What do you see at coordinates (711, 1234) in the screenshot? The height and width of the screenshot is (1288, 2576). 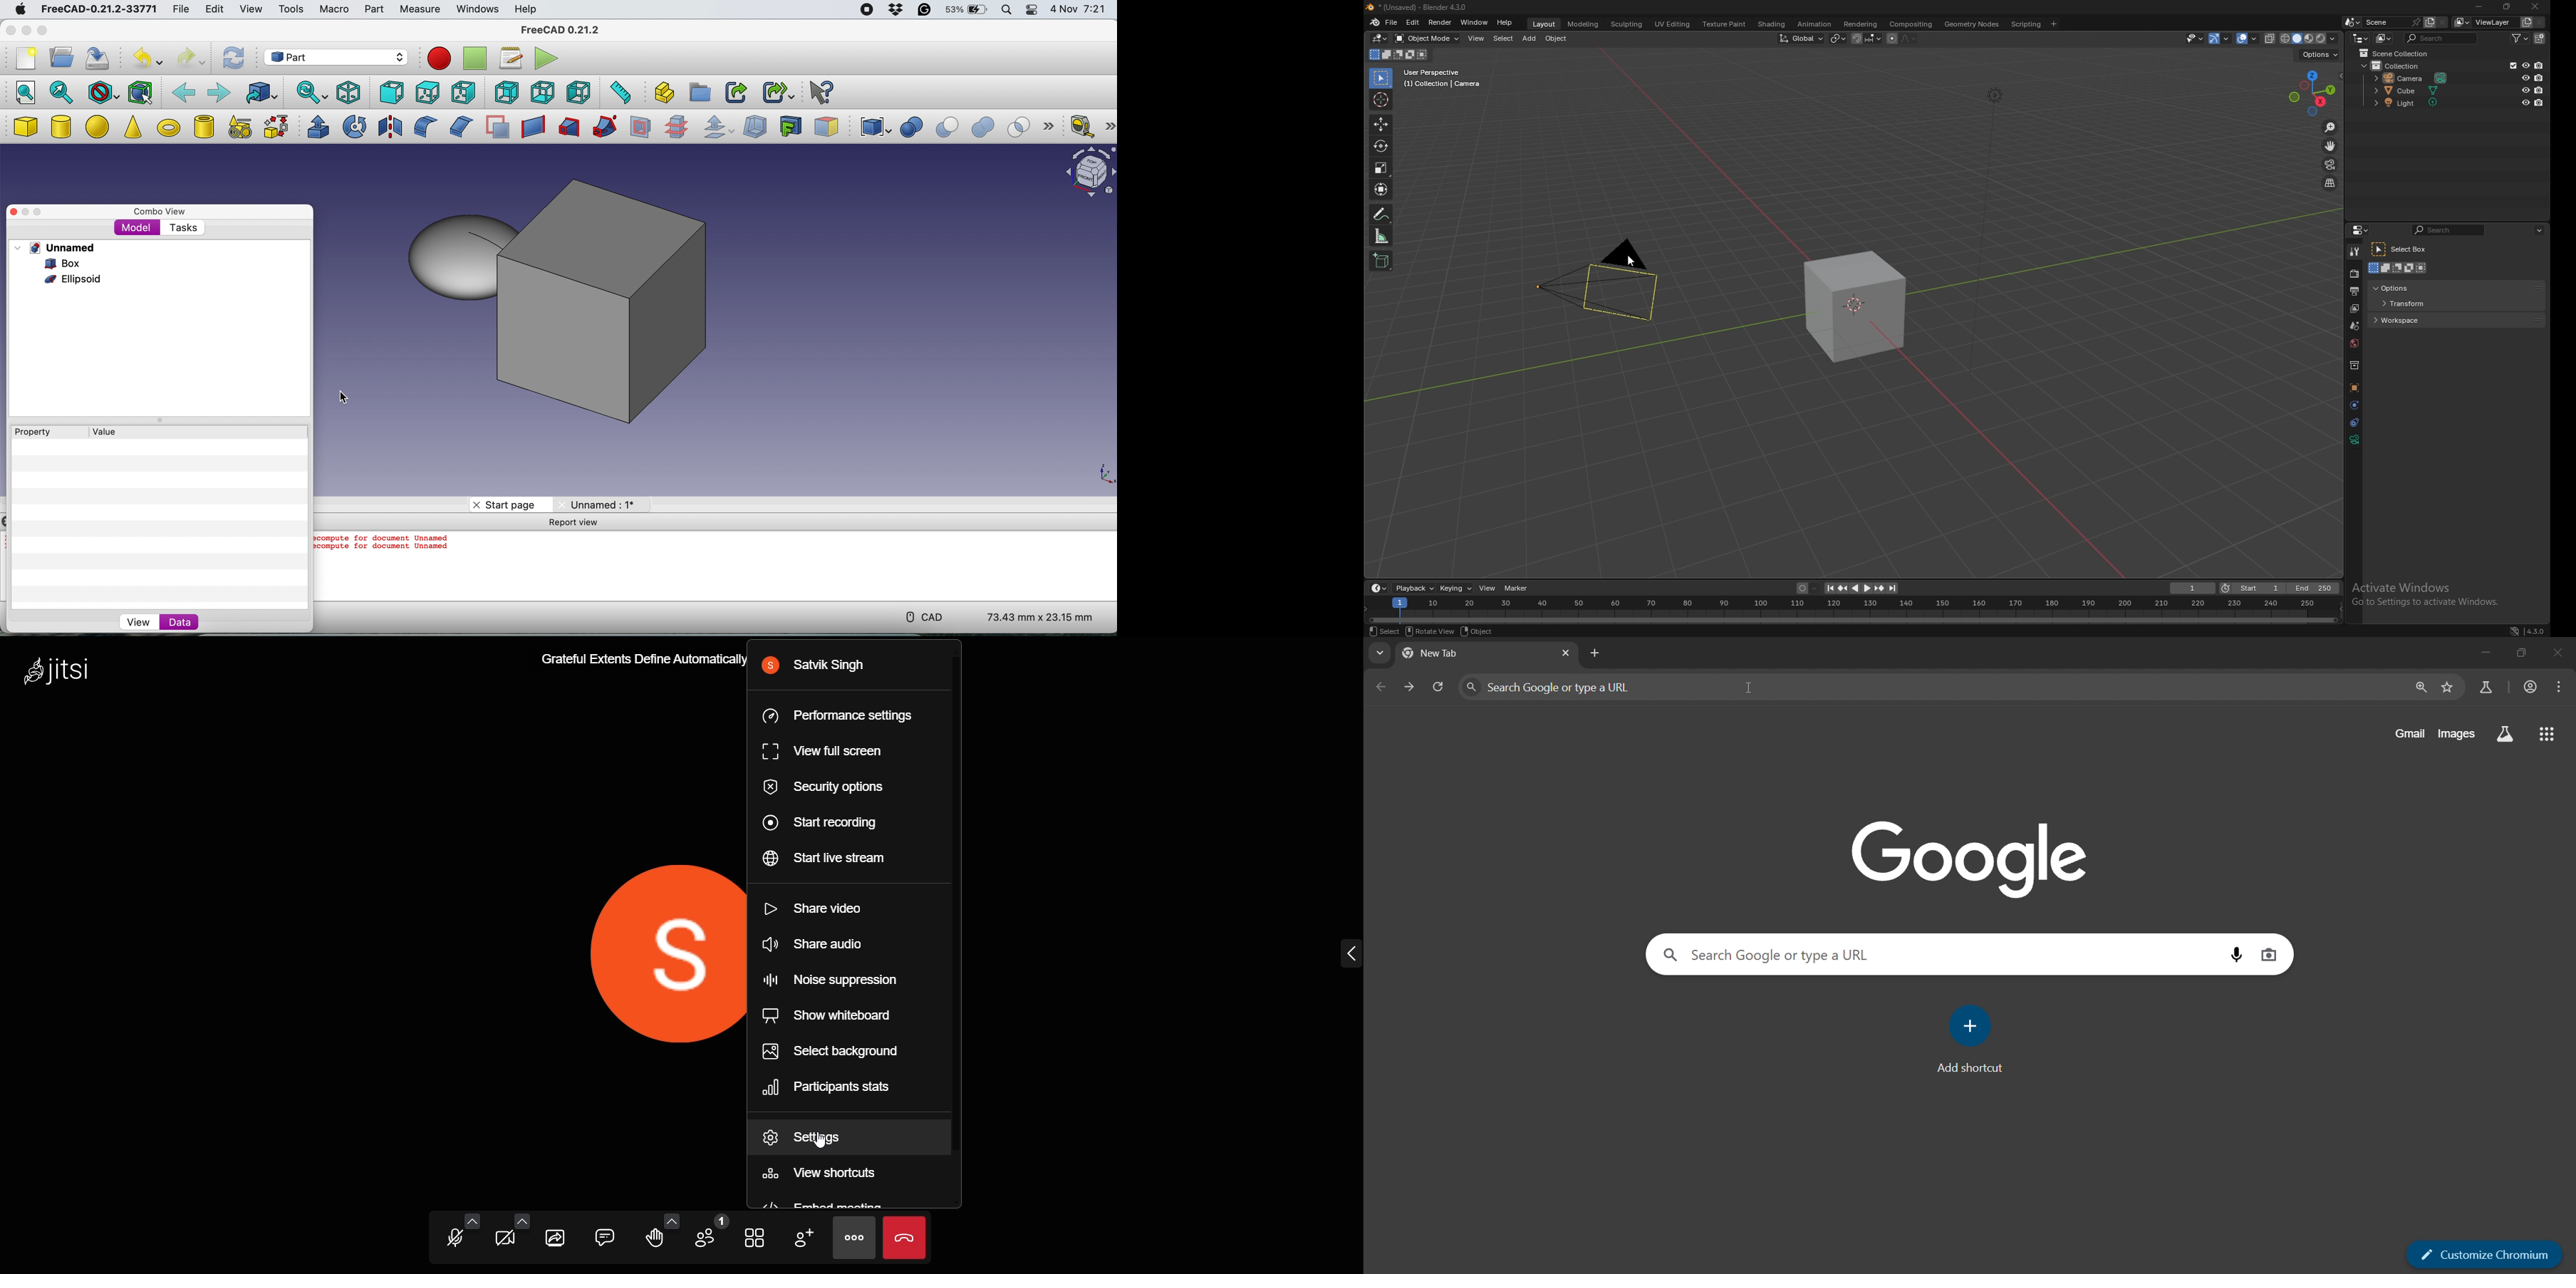 I see `participants` at bounding box center [711, 1234].